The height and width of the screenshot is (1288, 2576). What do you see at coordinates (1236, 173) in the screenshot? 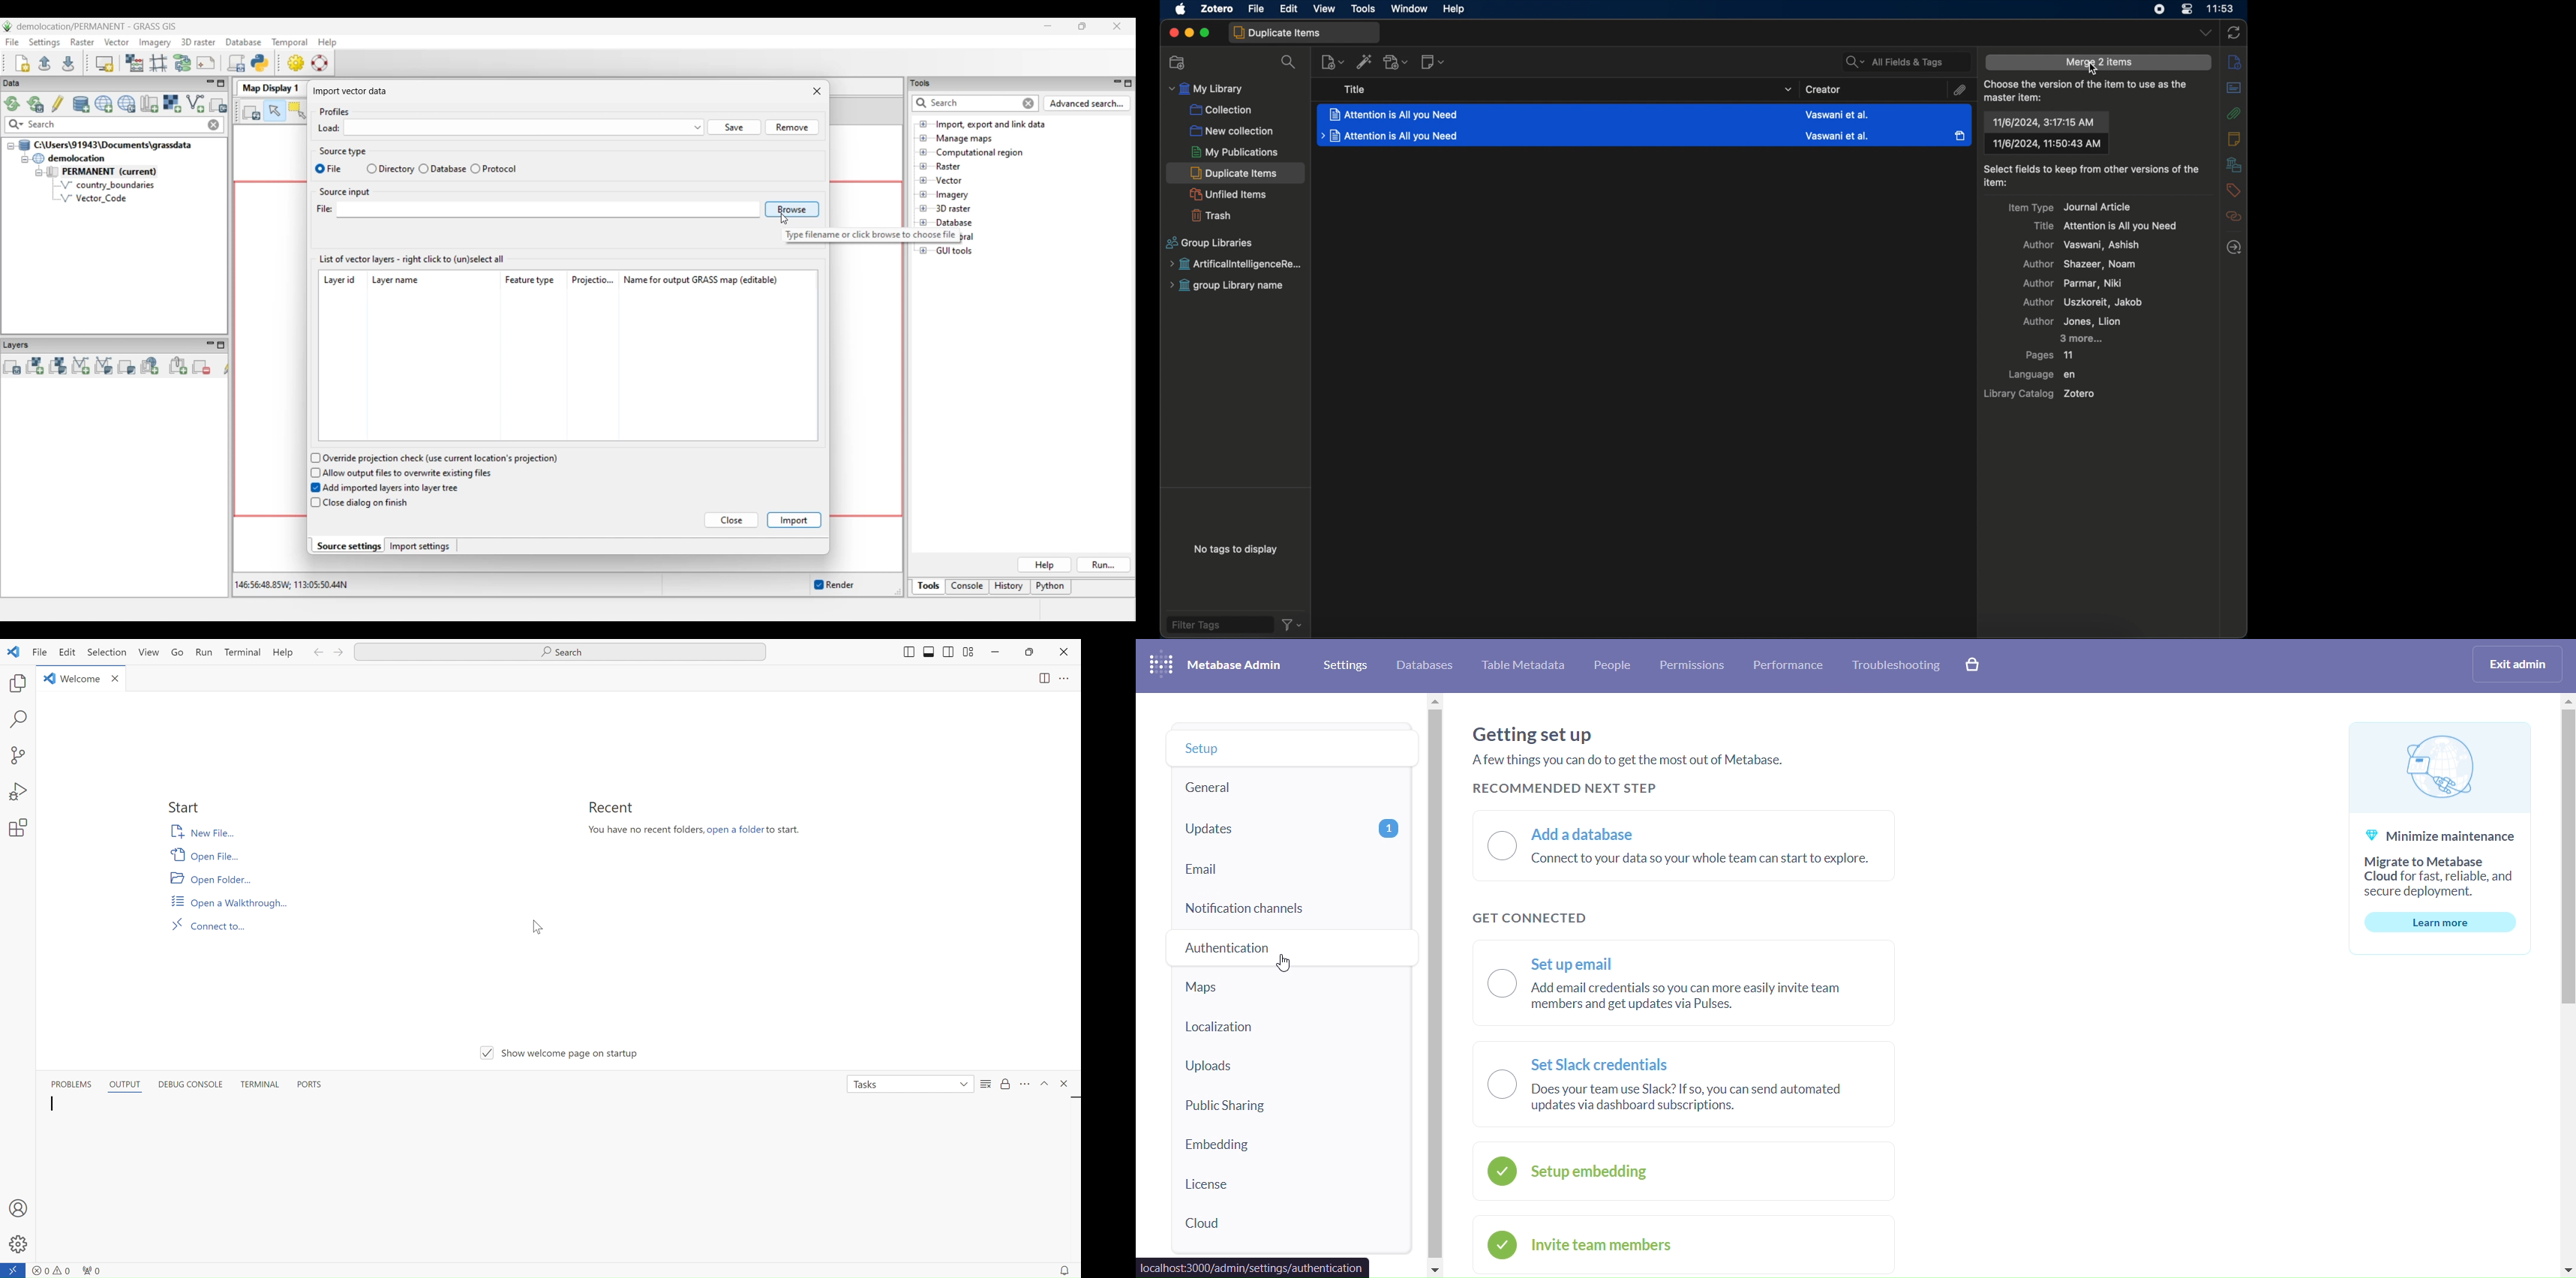
I see `duplicate items selected` at bounding box center [1236, 173].